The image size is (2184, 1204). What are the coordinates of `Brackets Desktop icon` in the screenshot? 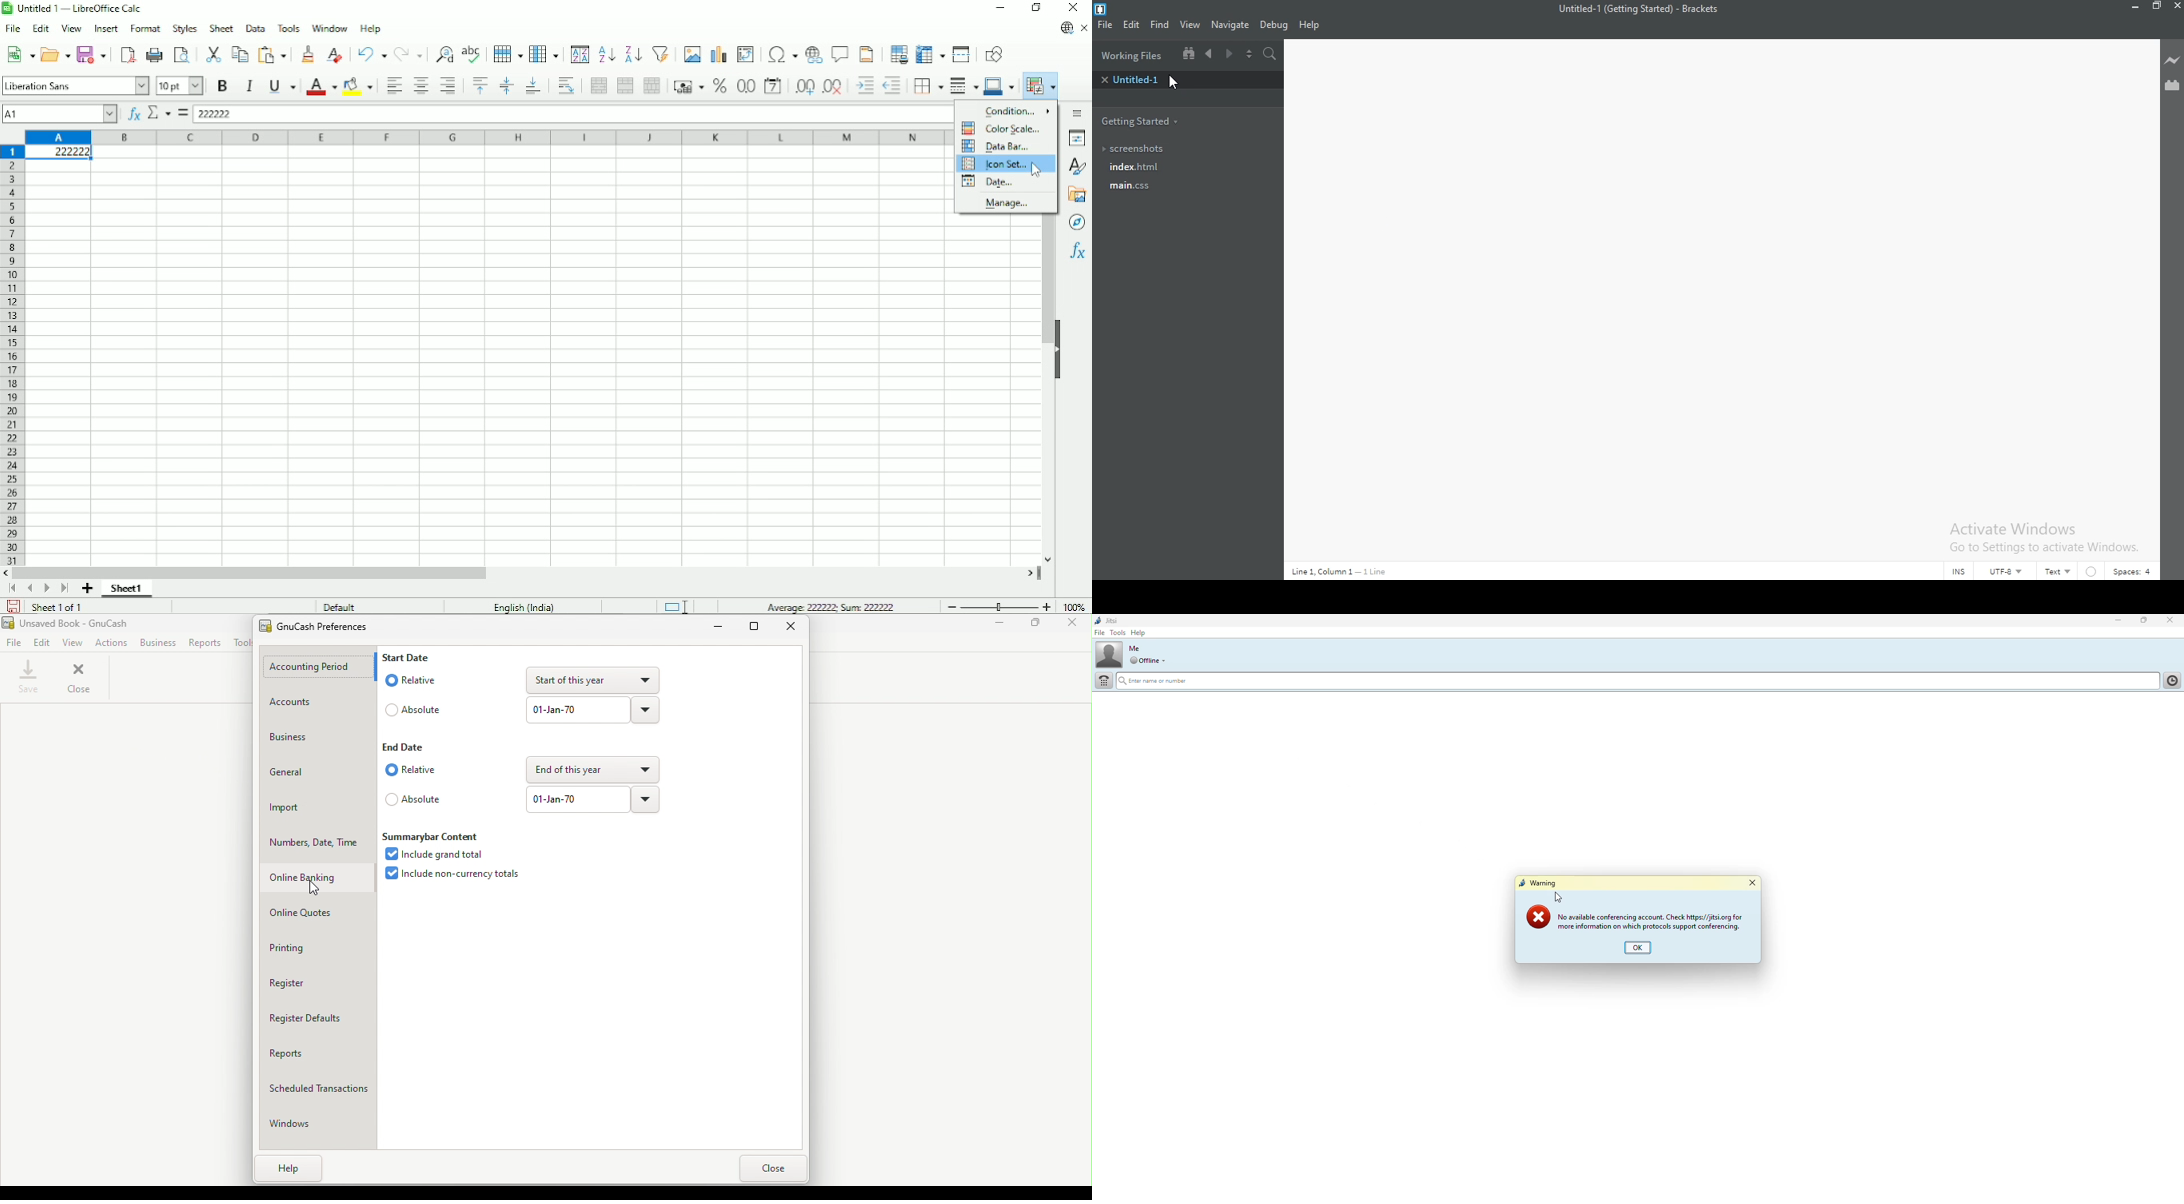 It's located at (1102, 10).